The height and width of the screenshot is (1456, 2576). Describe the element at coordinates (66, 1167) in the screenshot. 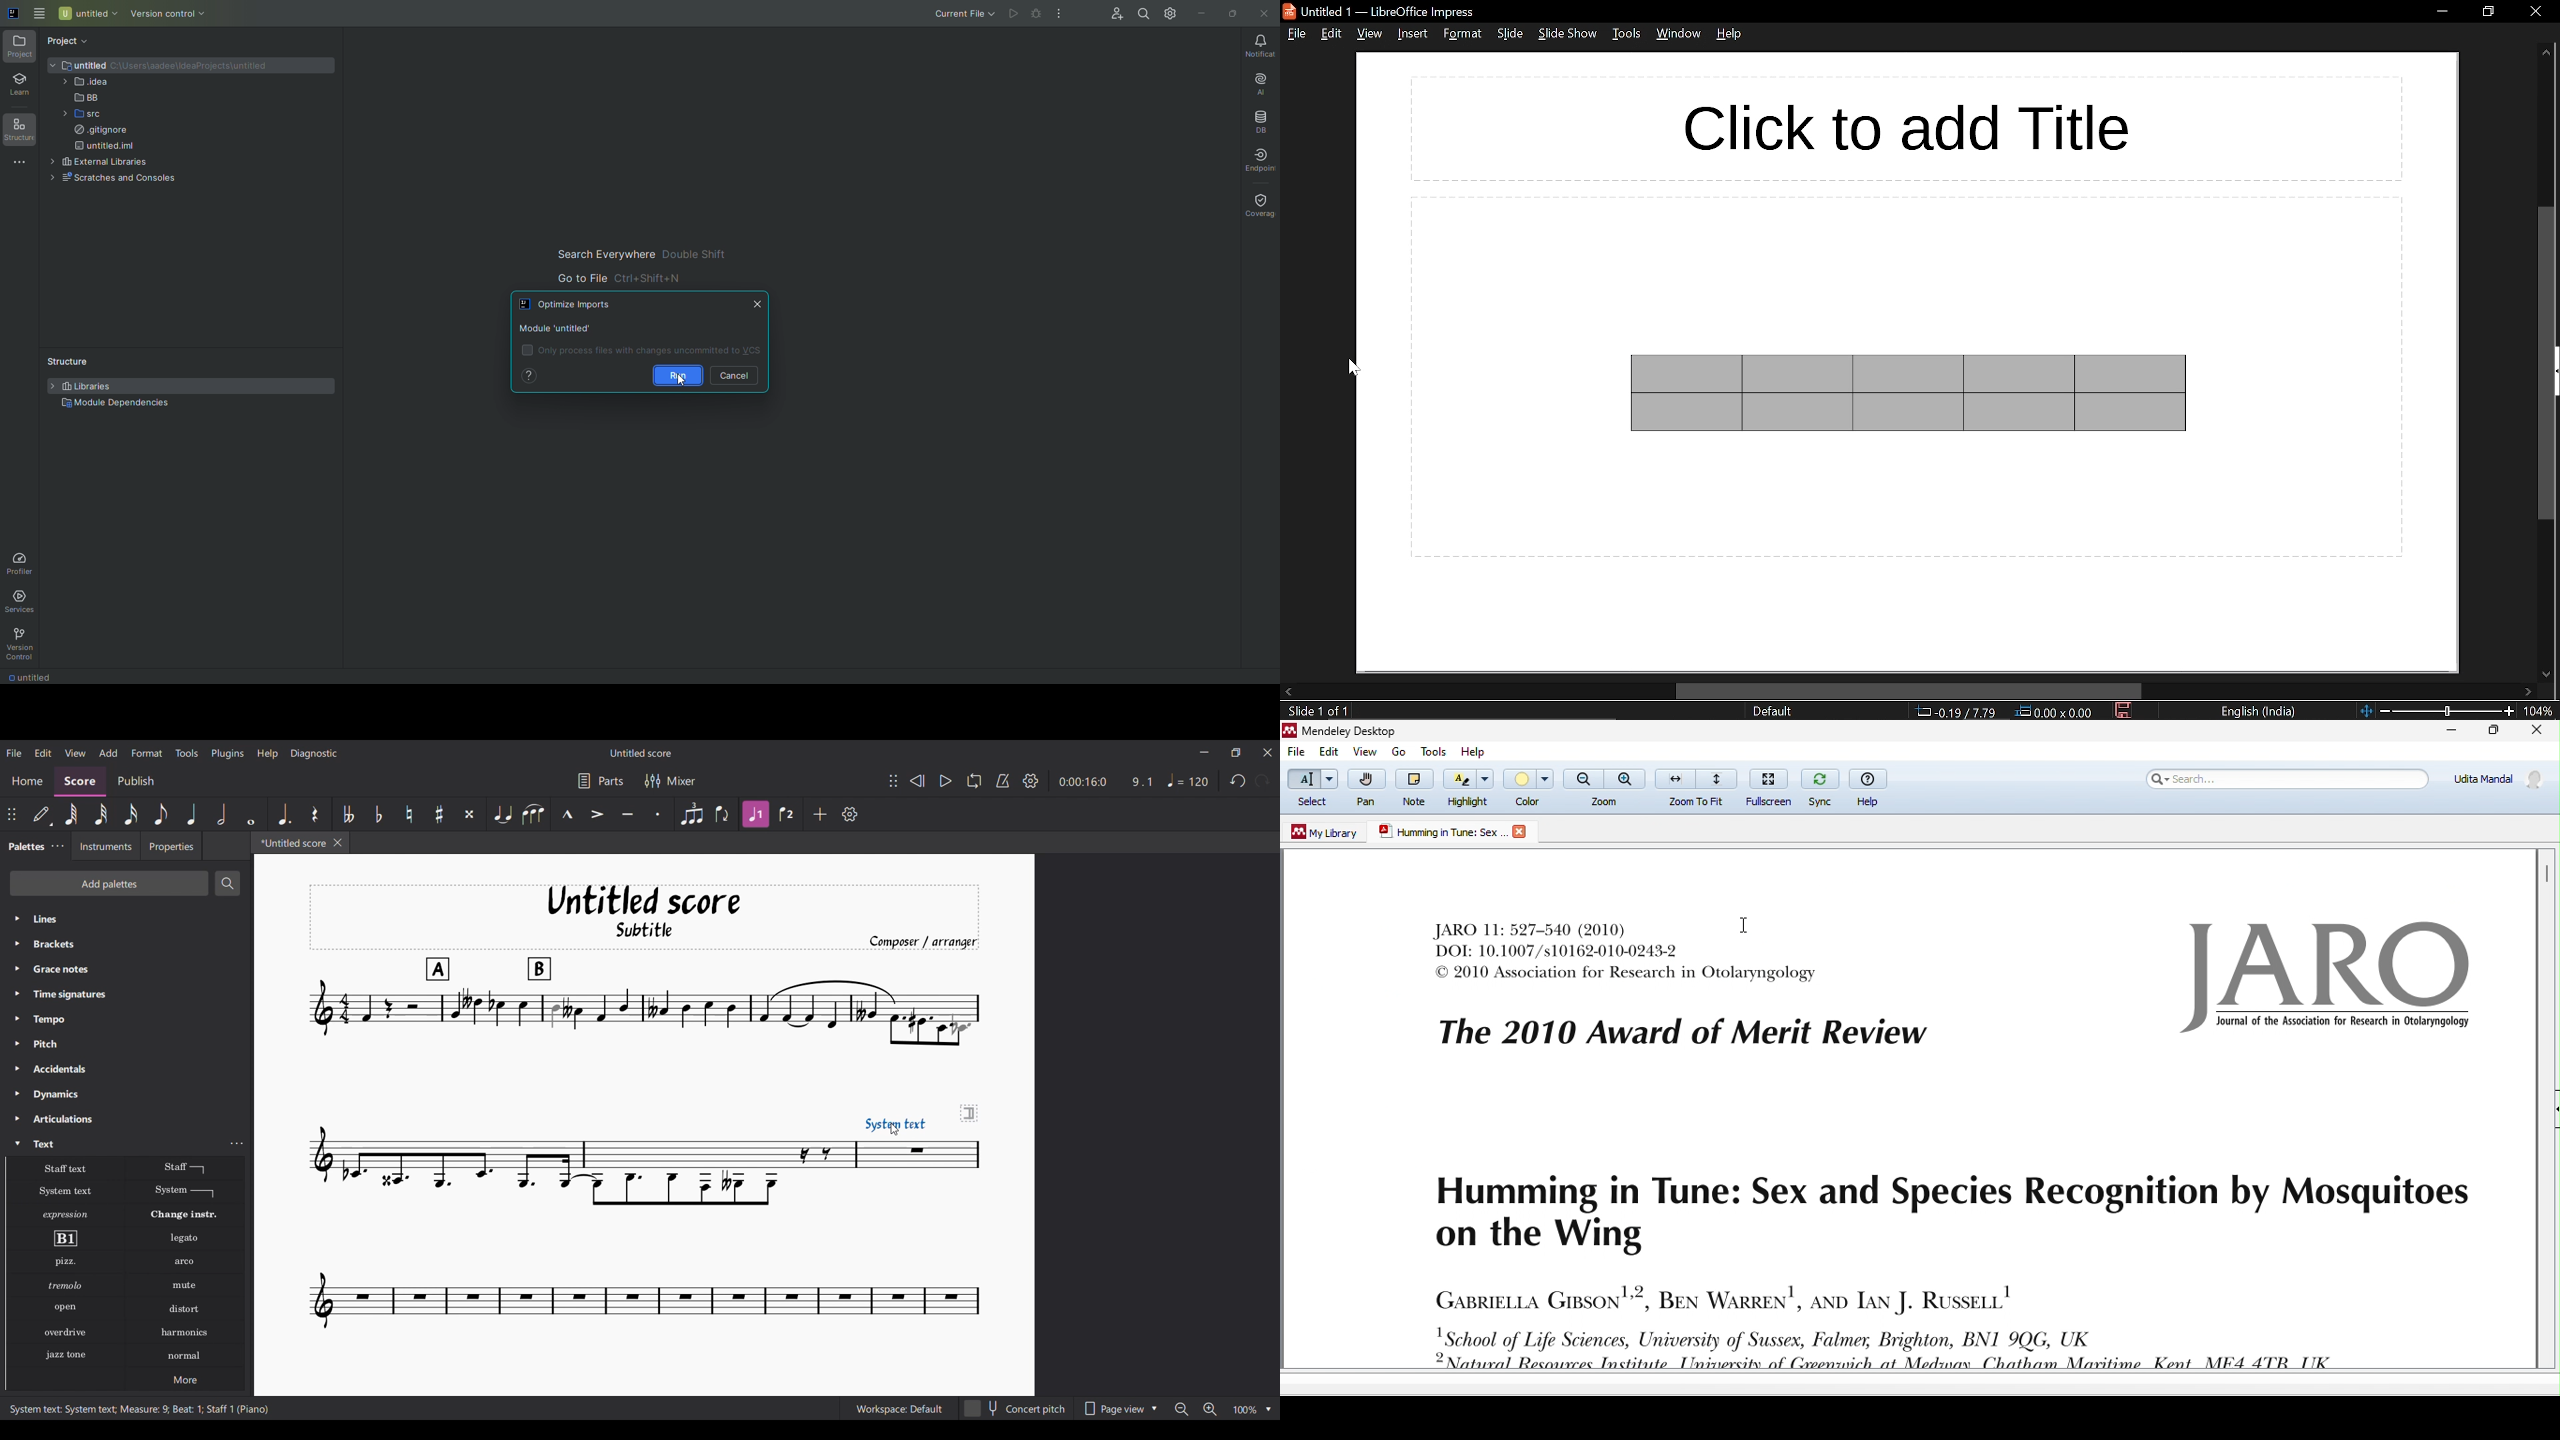

I see `Staff text` at that location.